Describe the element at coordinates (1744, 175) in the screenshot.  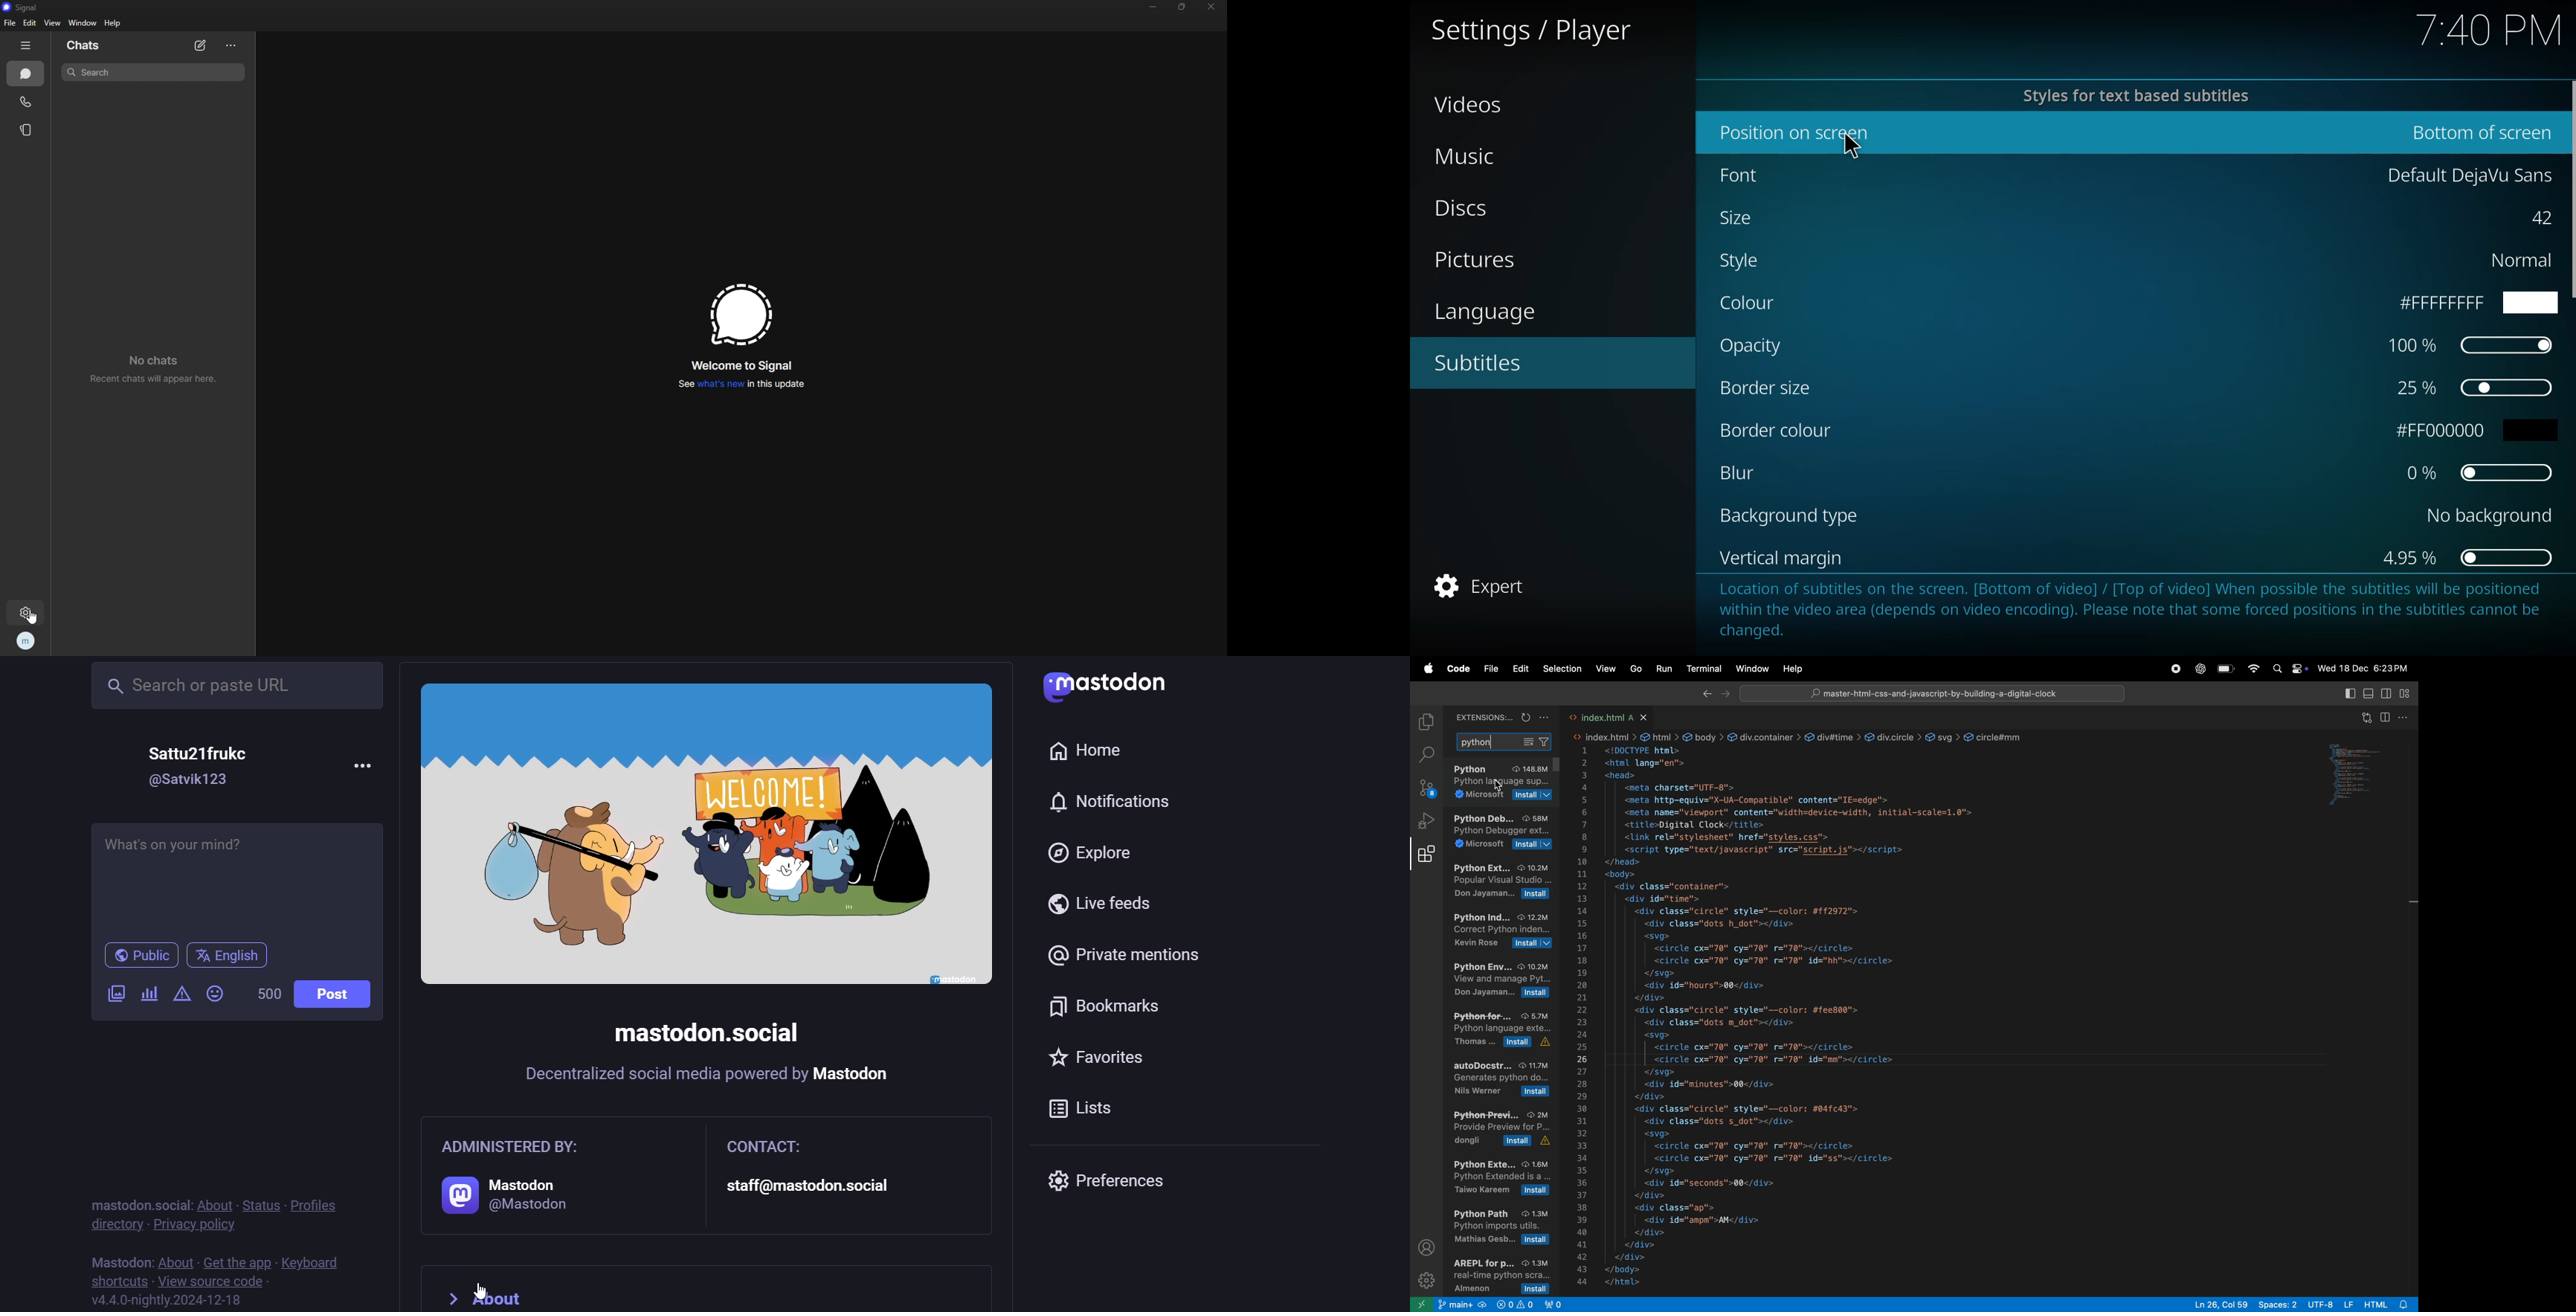
I see `font` at that location.